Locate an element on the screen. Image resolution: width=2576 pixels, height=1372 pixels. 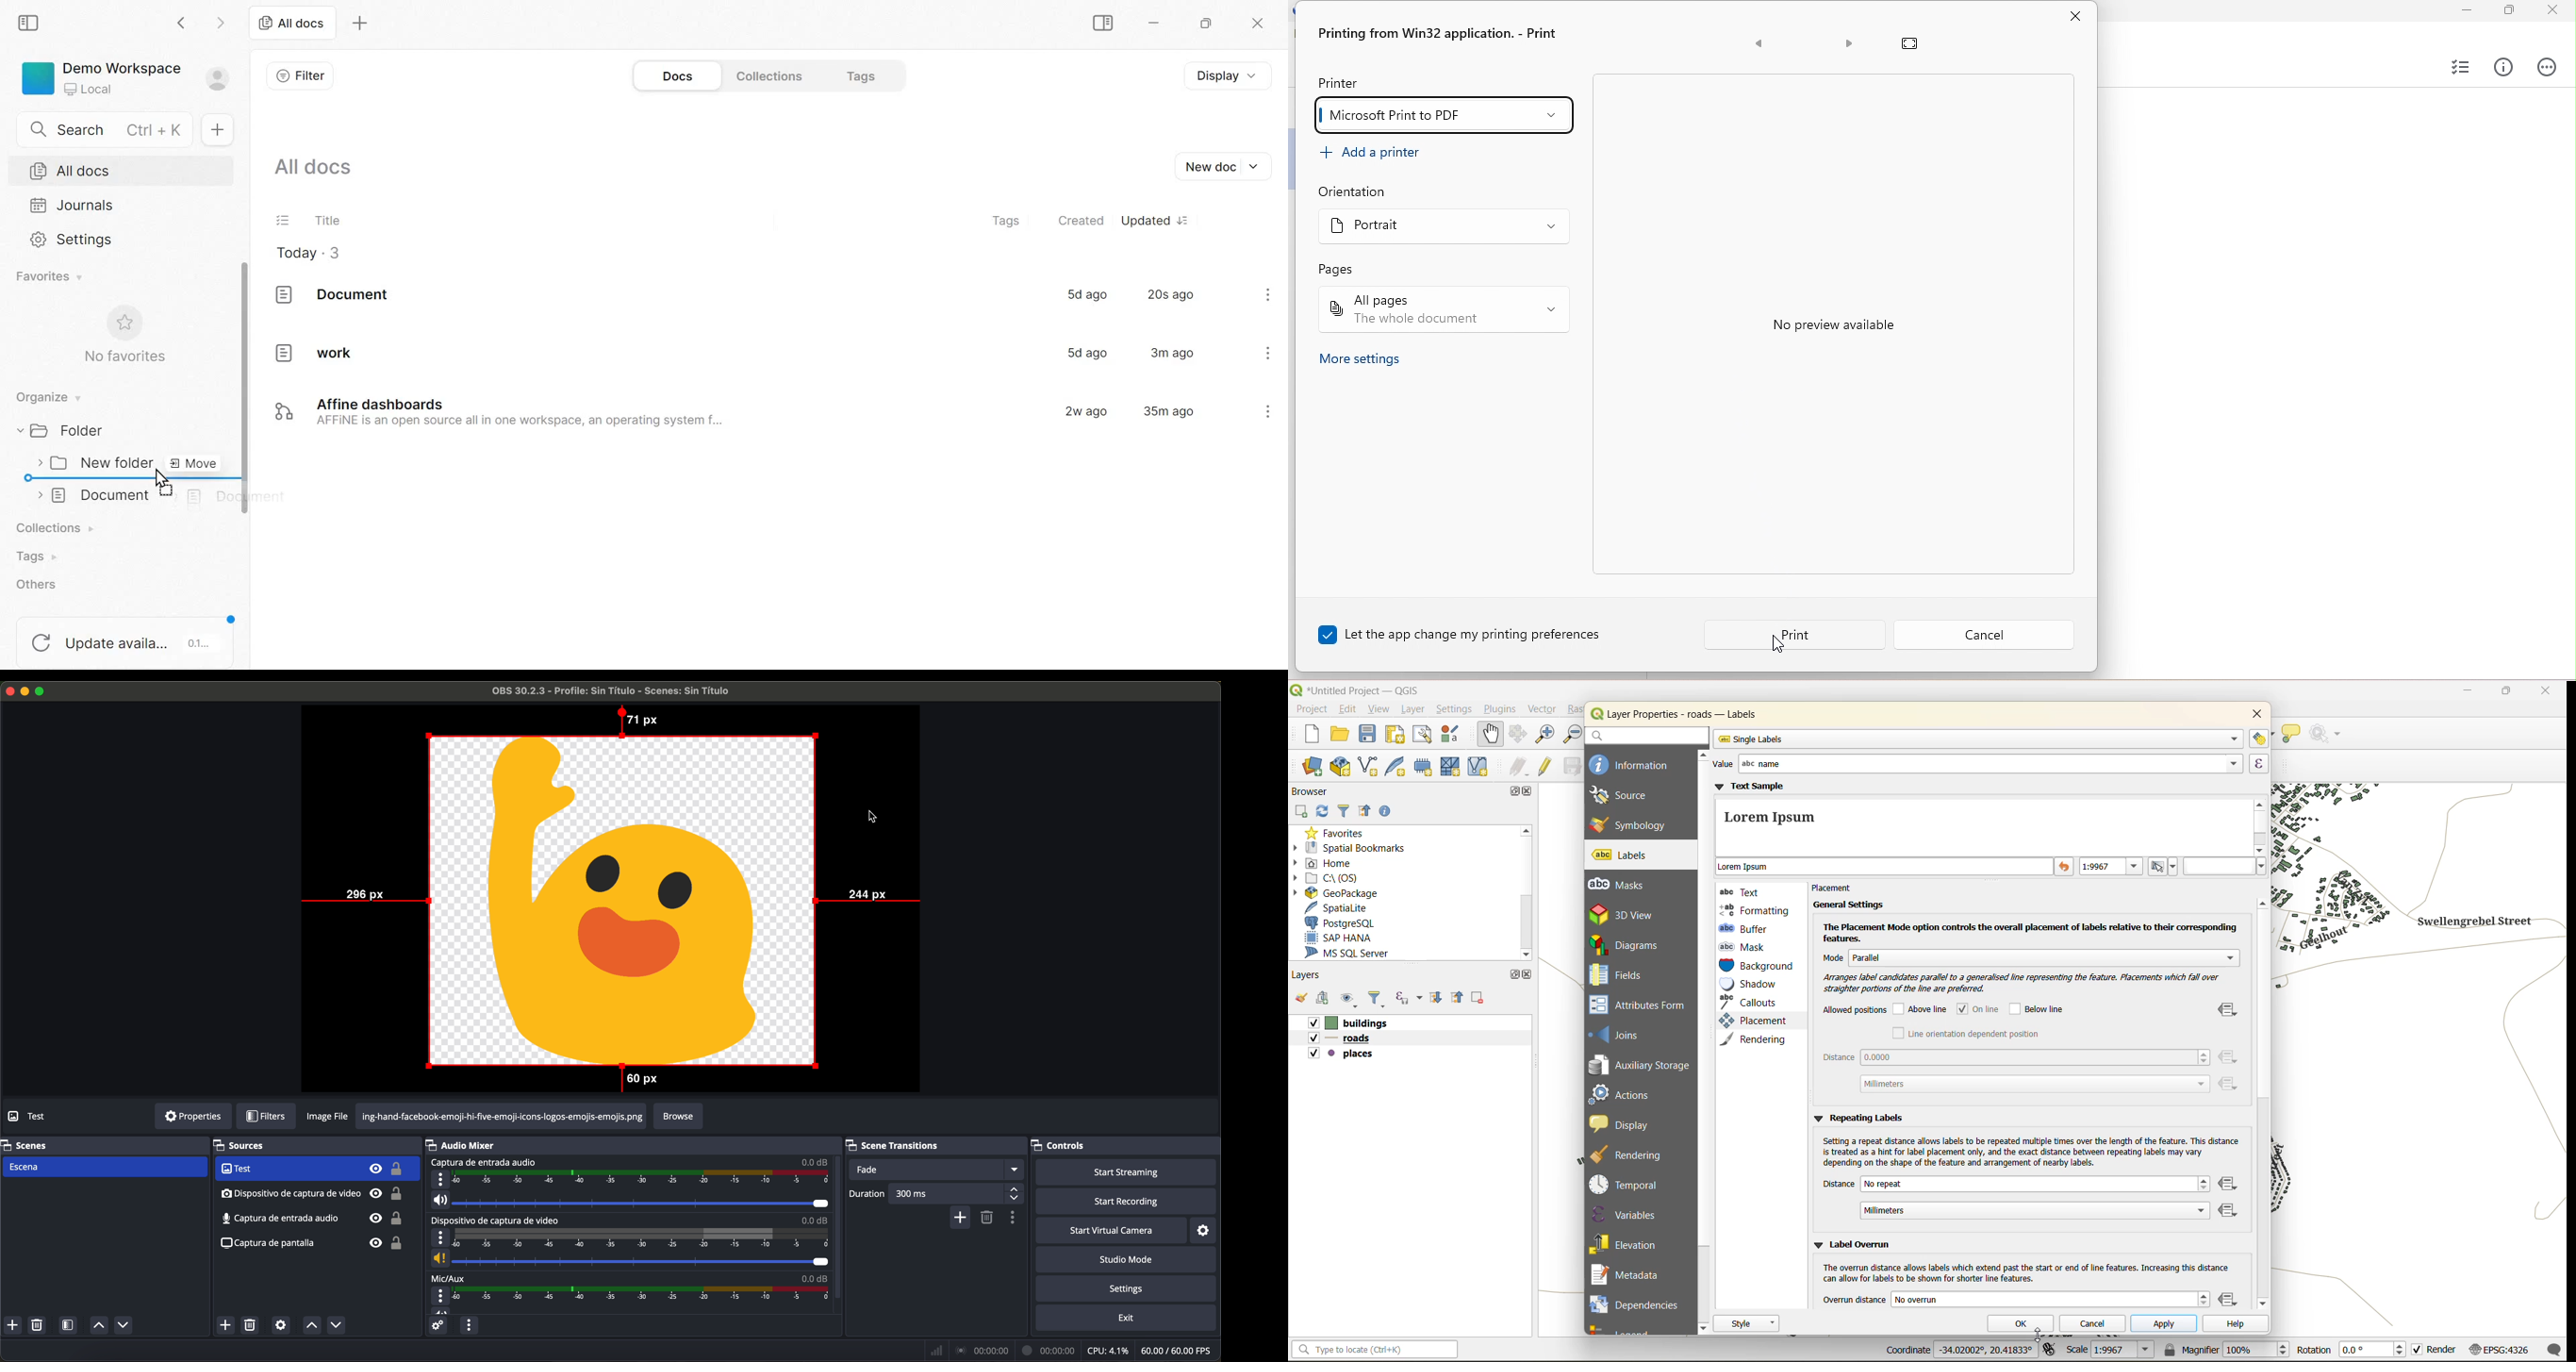
no preview available is located at coordinates (1837, 327).